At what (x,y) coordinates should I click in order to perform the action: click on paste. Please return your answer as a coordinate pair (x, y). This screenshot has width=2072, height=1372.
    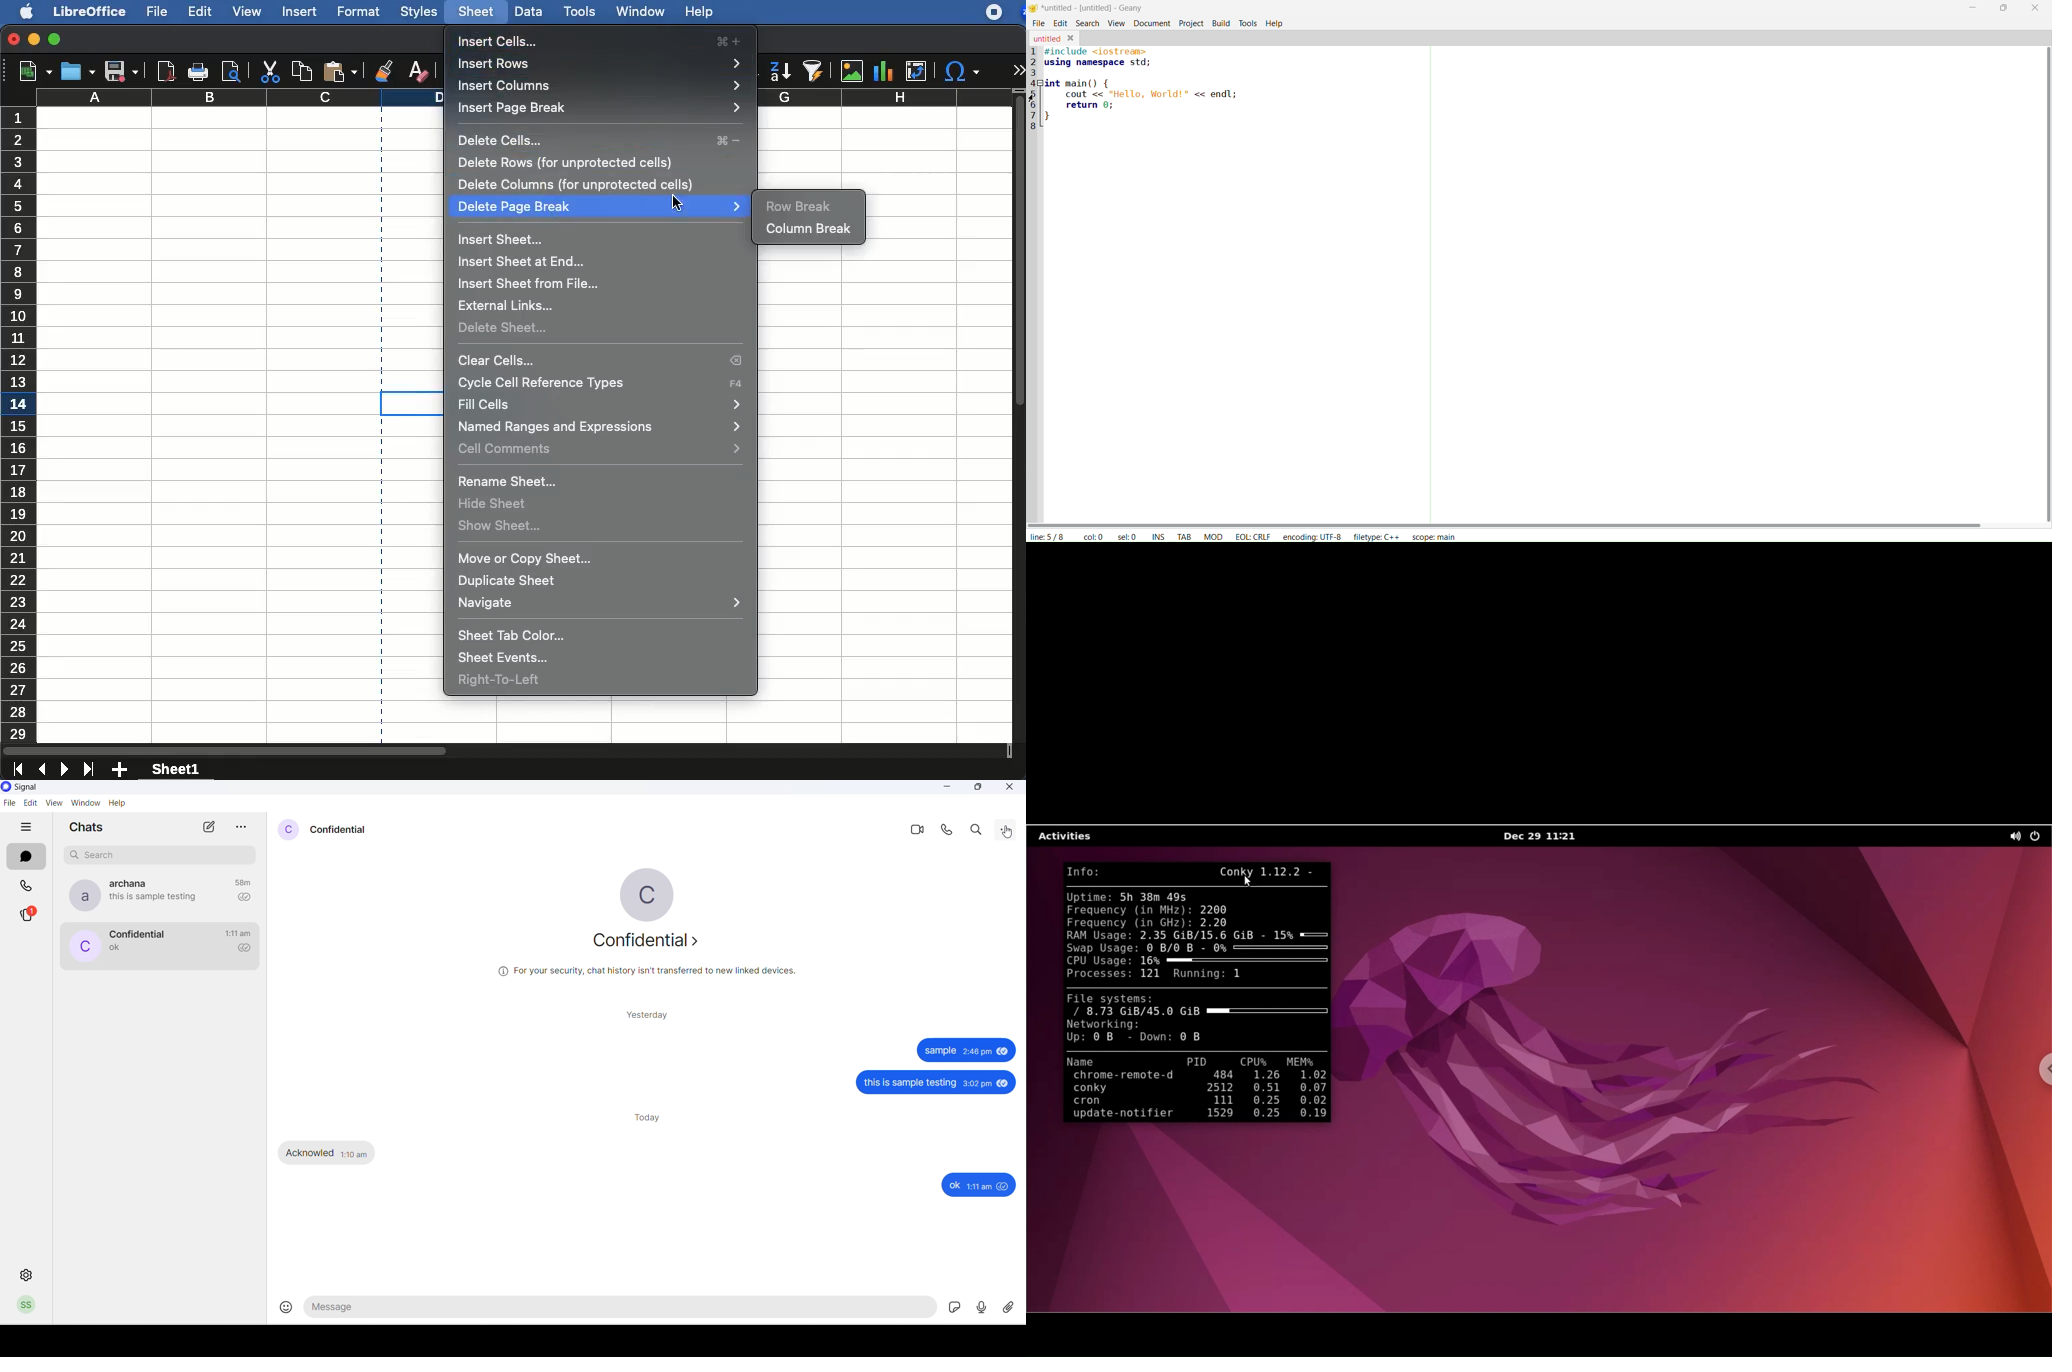
    Looking at the image, I should click on (343, 70).